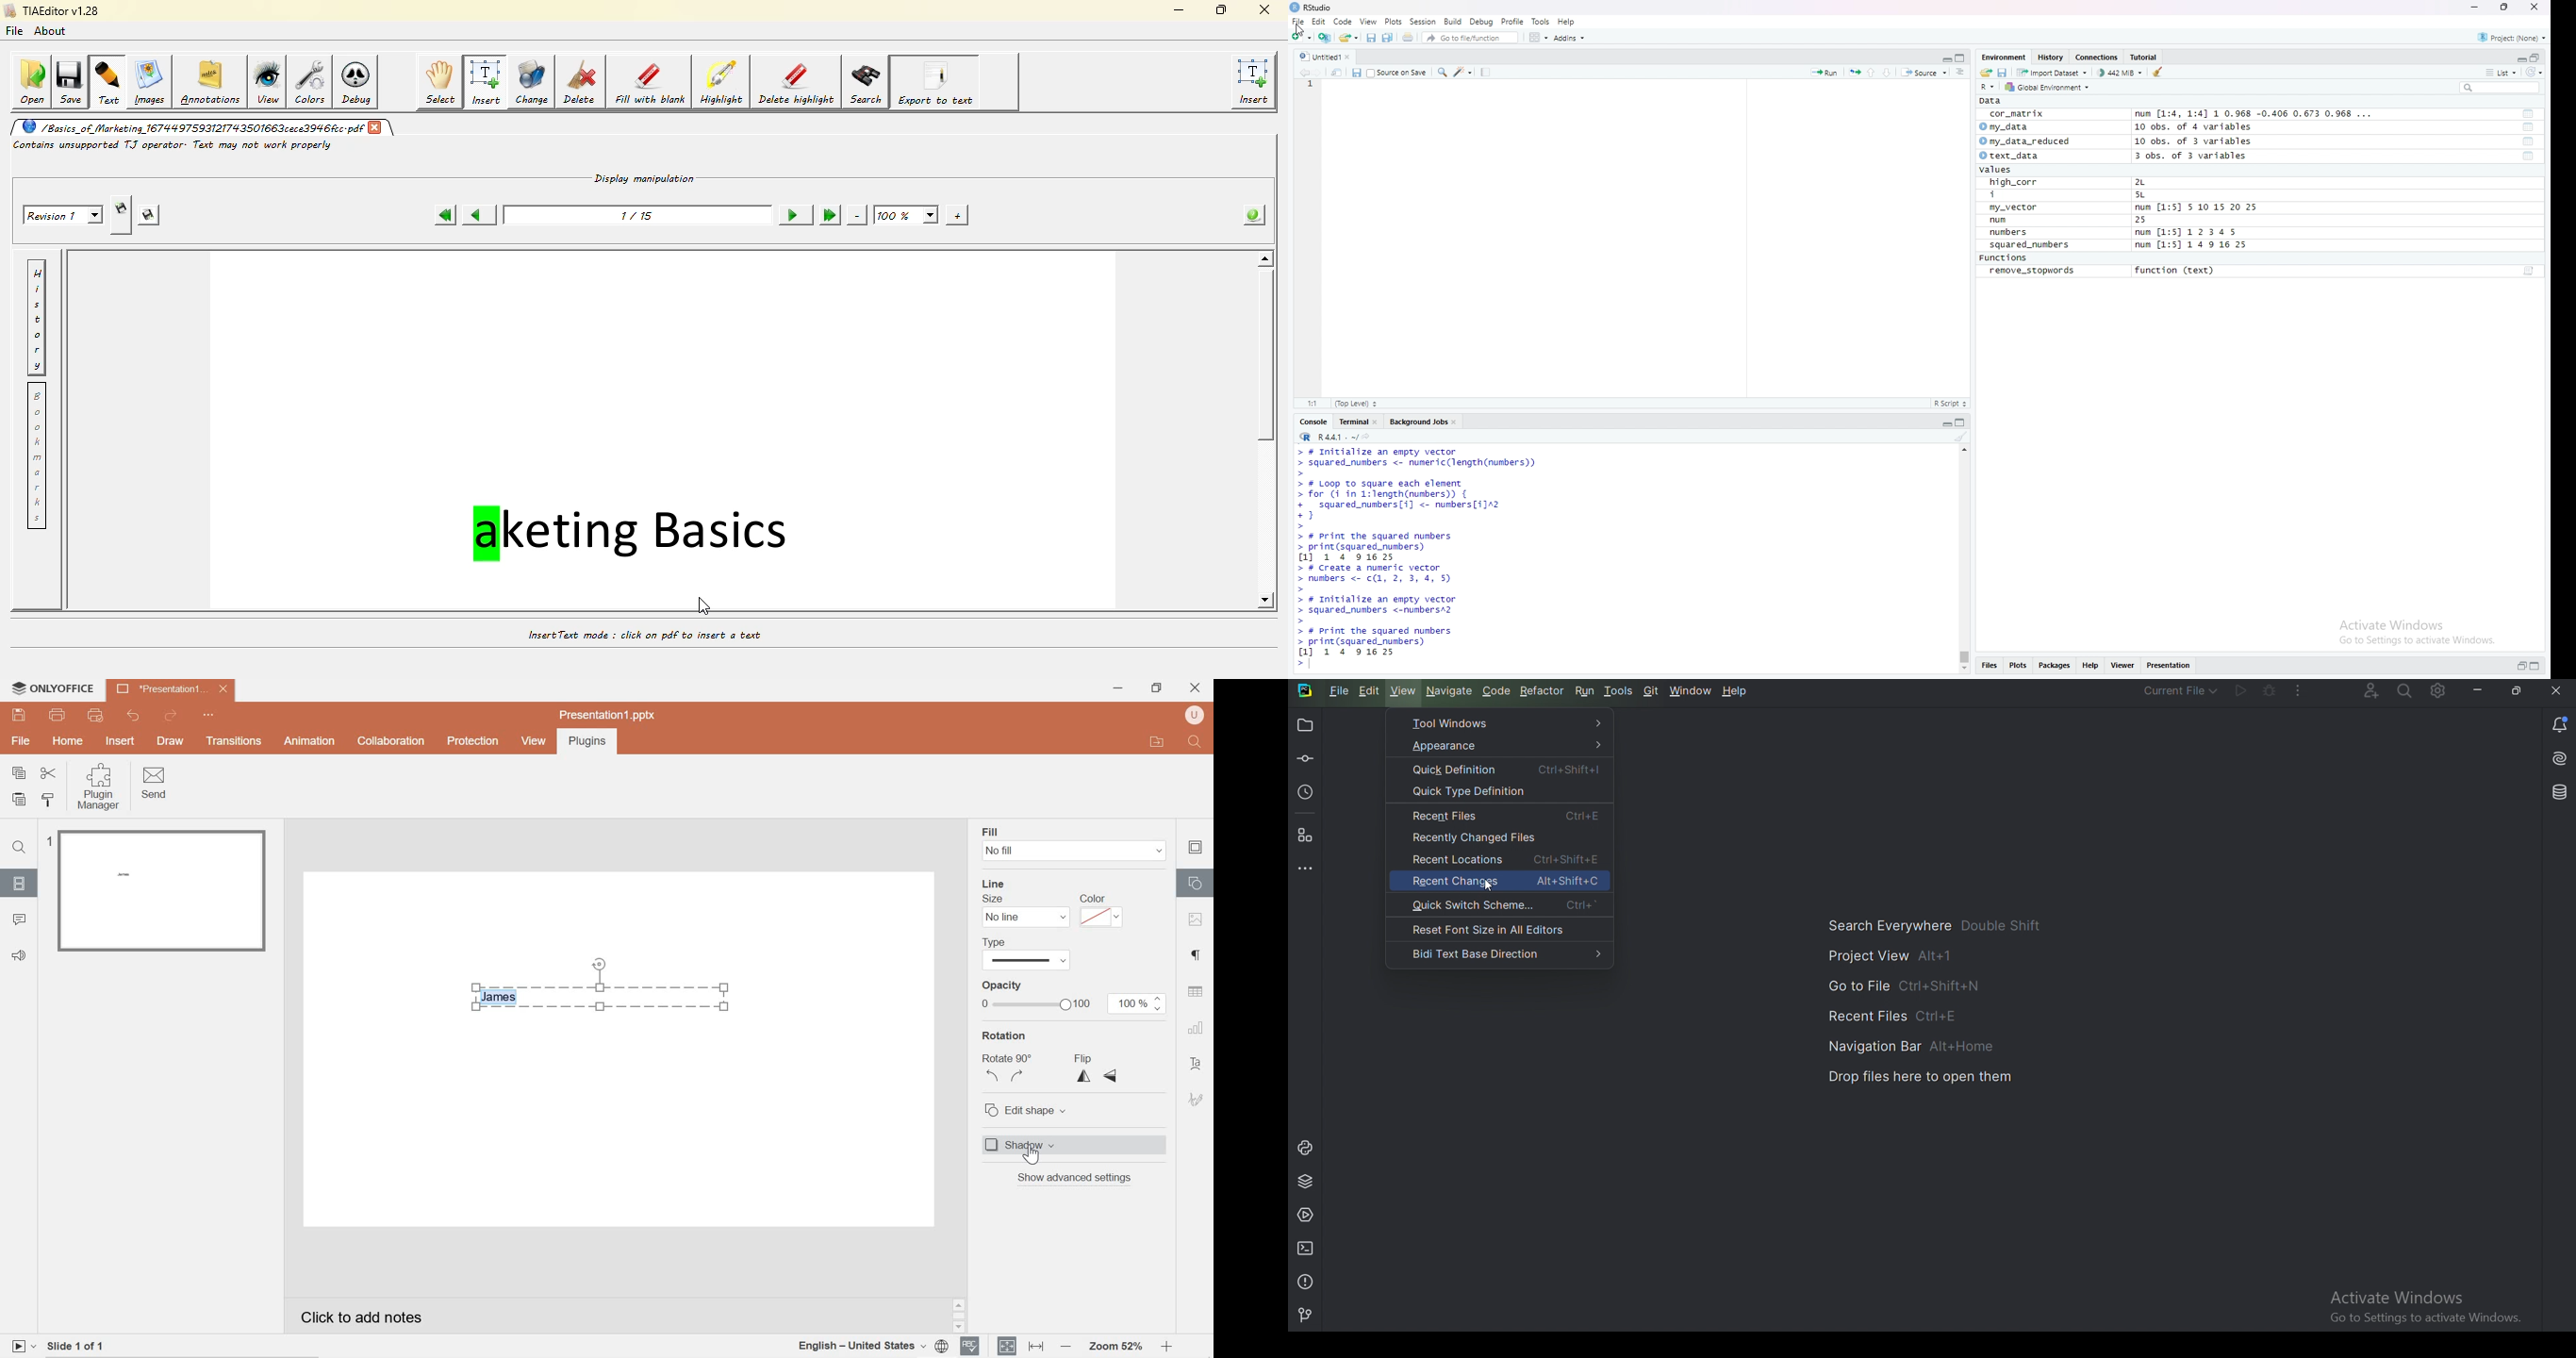  Describe the element at coordinates (1512, 21) in the screenshot. I see `Profile` at that location.